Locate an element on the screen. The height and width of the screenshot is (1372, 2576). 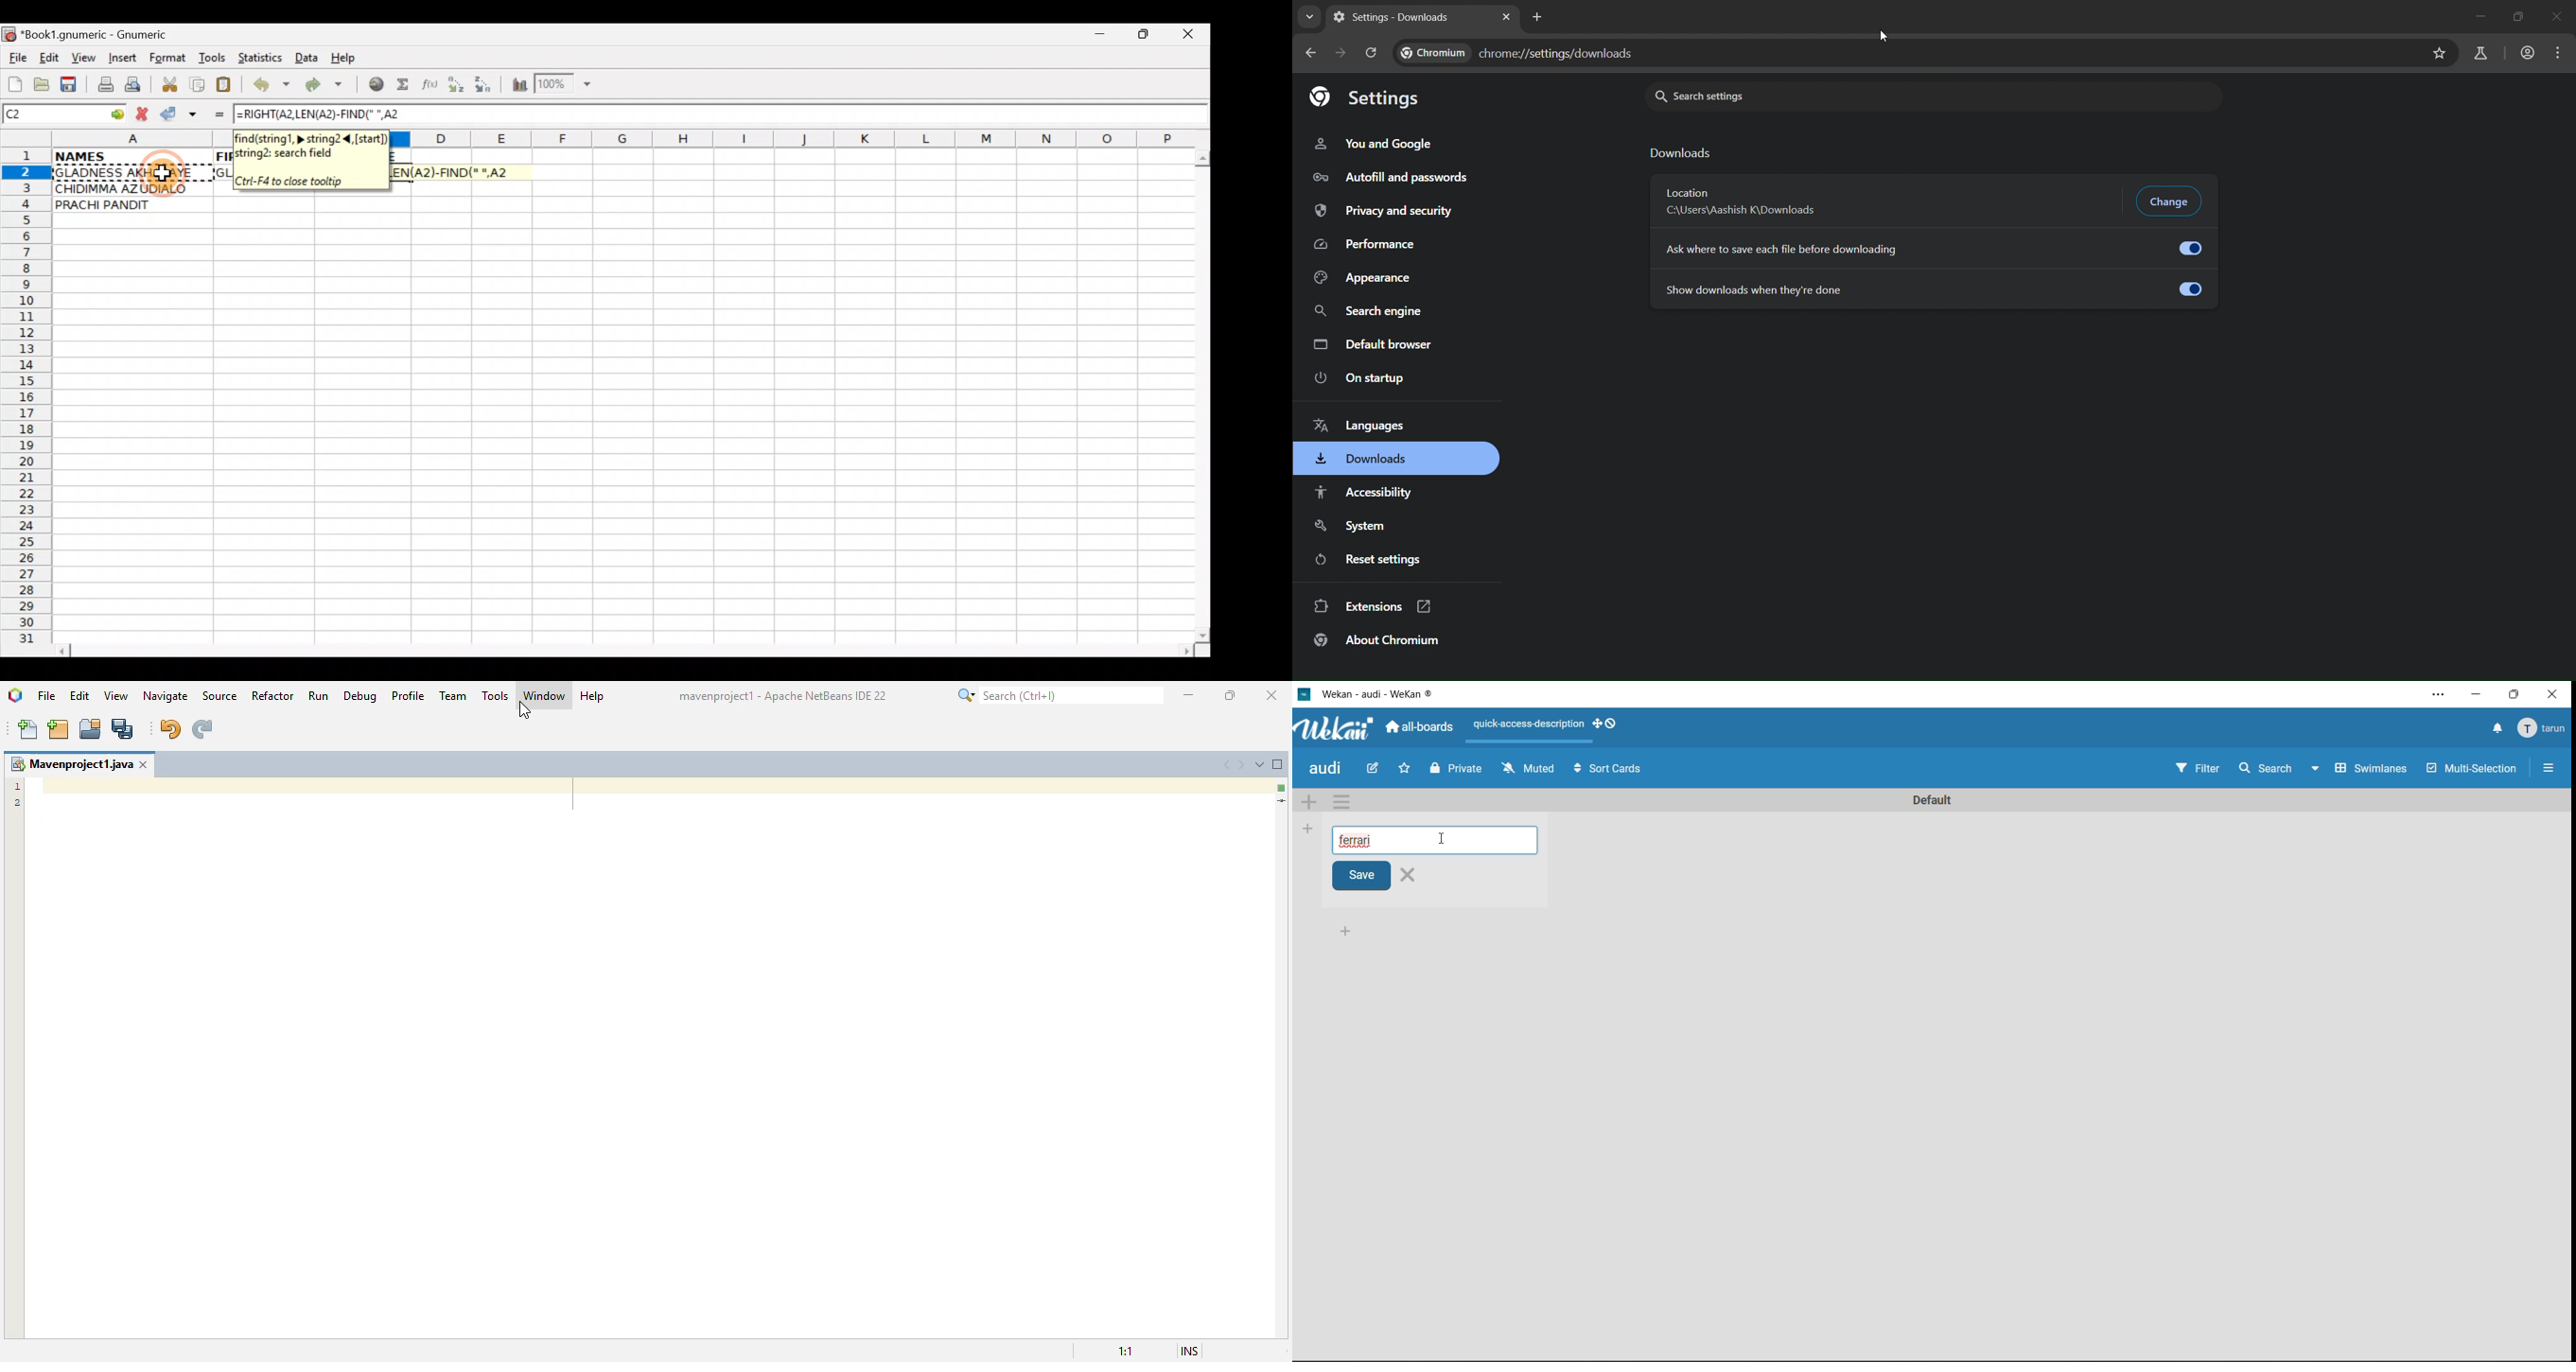
edit is located at coordinates (1375, 770).